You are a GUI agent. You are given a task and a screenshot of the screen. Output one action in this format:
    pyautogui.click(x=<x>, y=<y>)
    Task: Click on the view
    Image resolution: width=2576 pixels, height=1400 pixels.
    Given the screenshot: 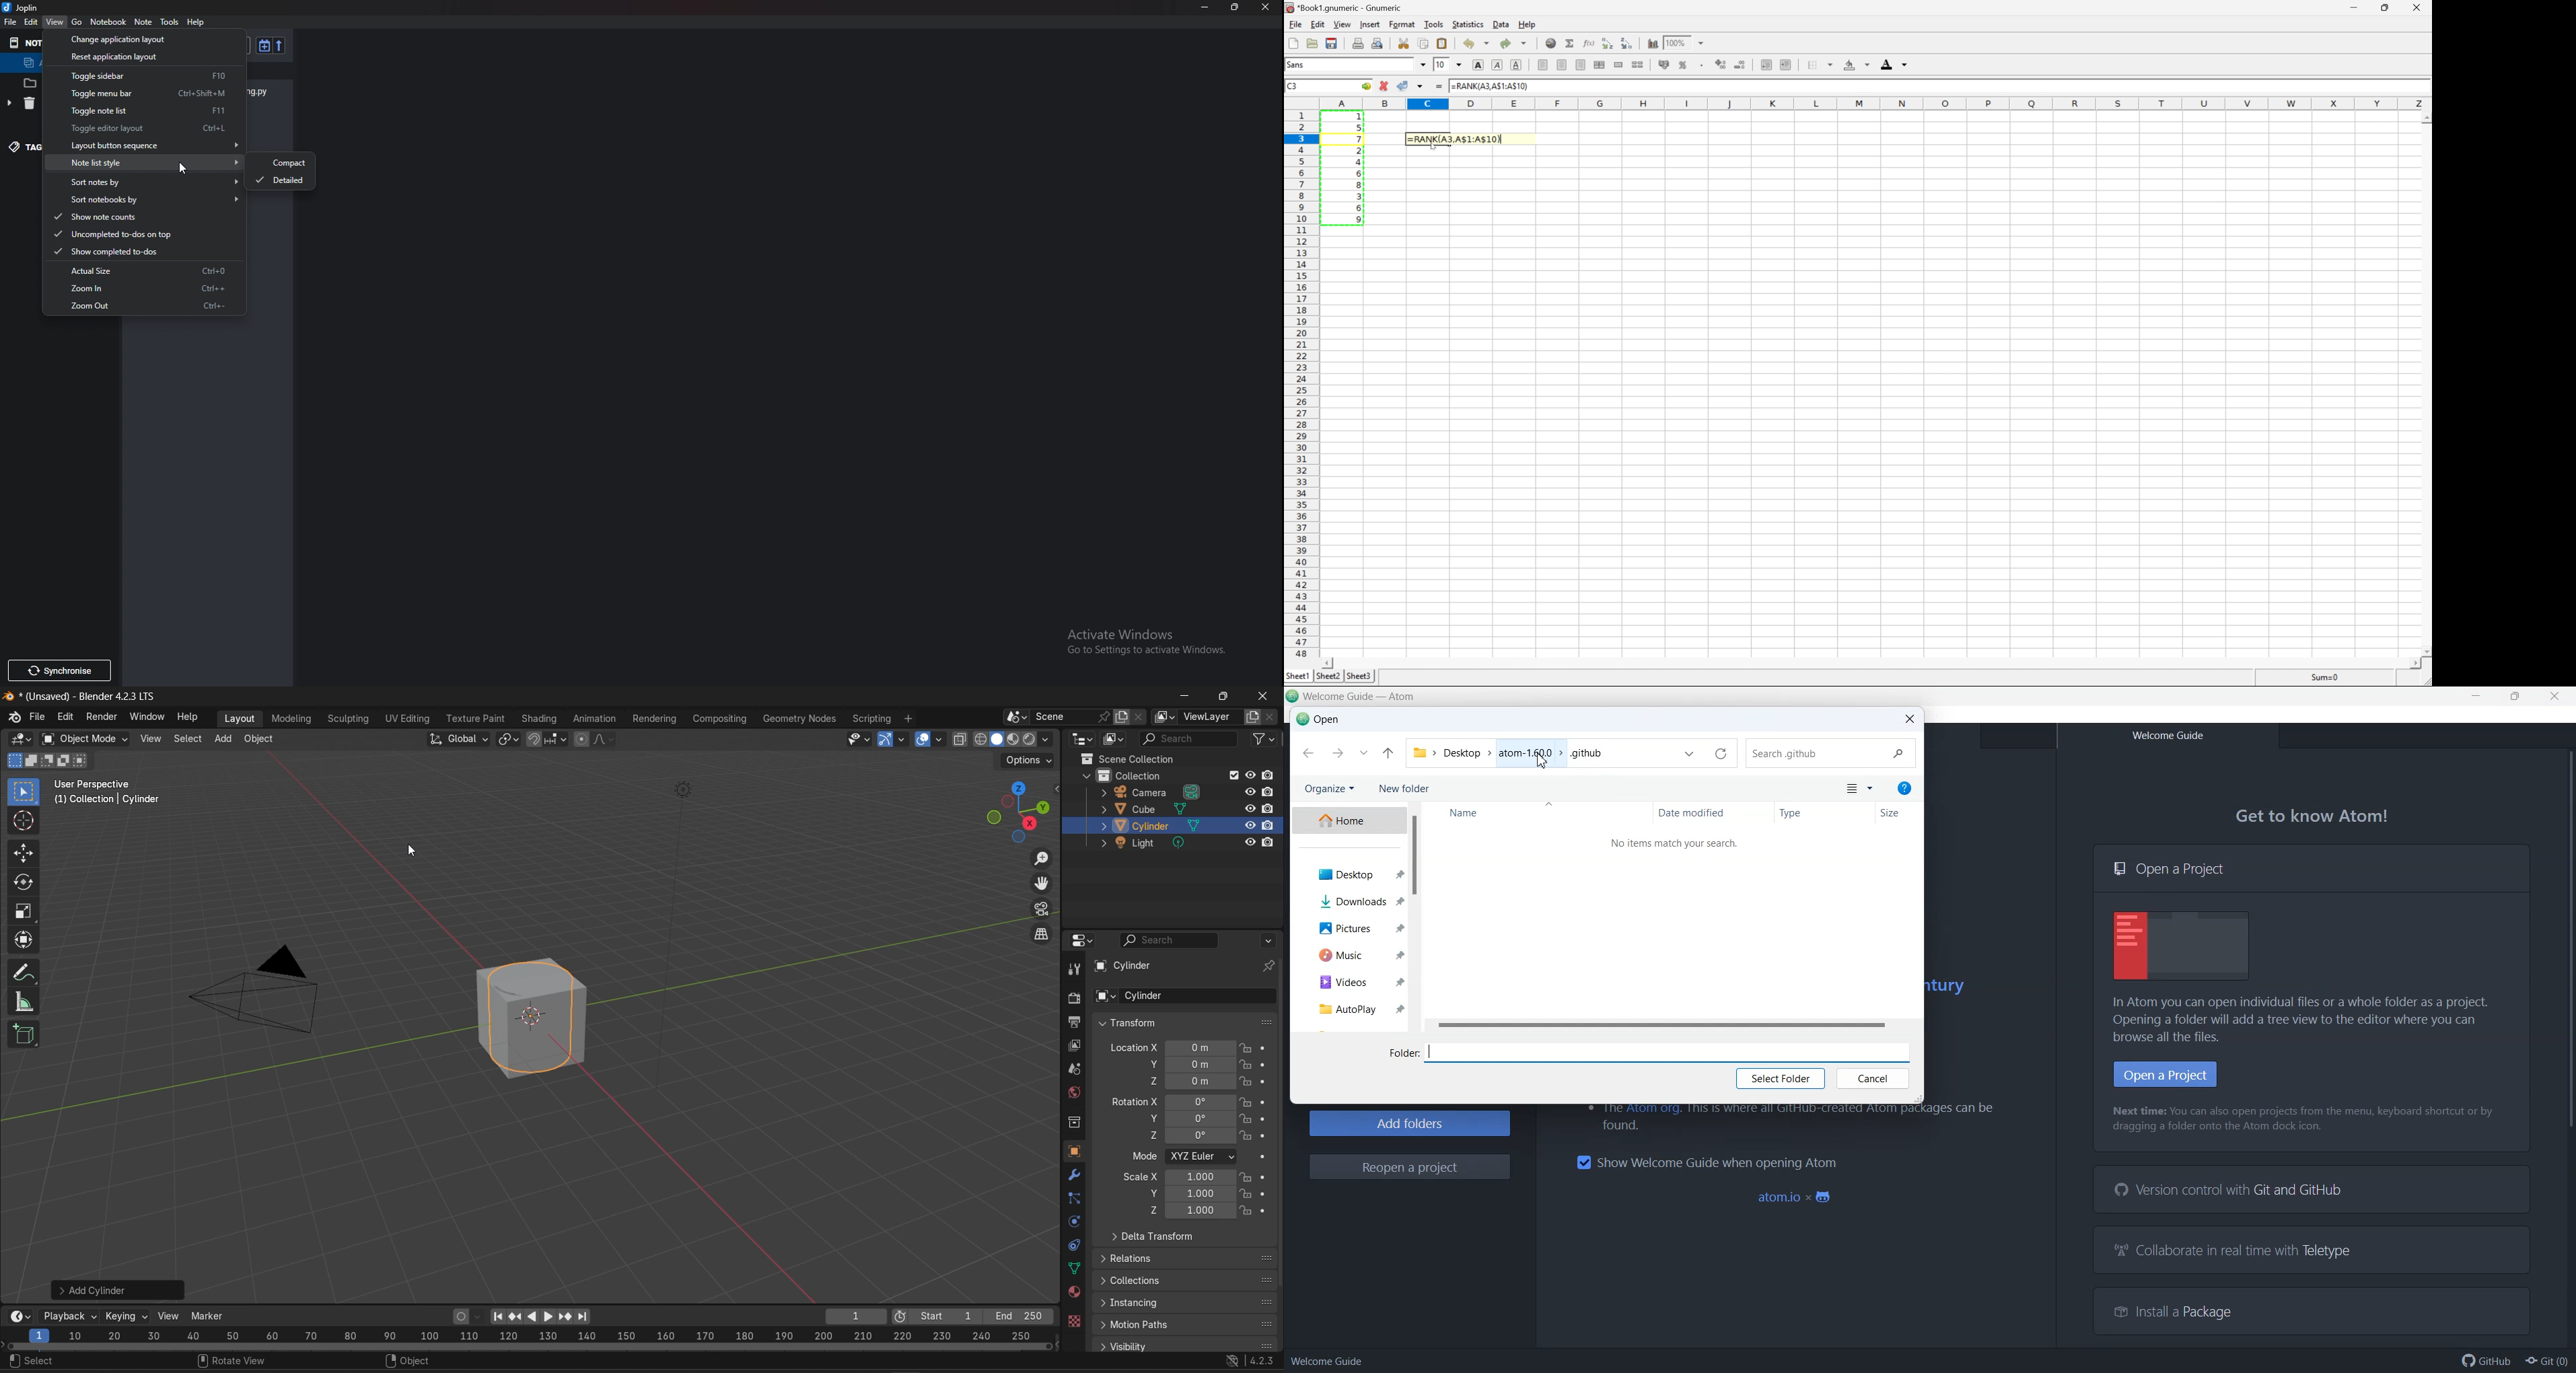 What is the action you would take?
    pyautogui.click(x=169, y=1315)
    